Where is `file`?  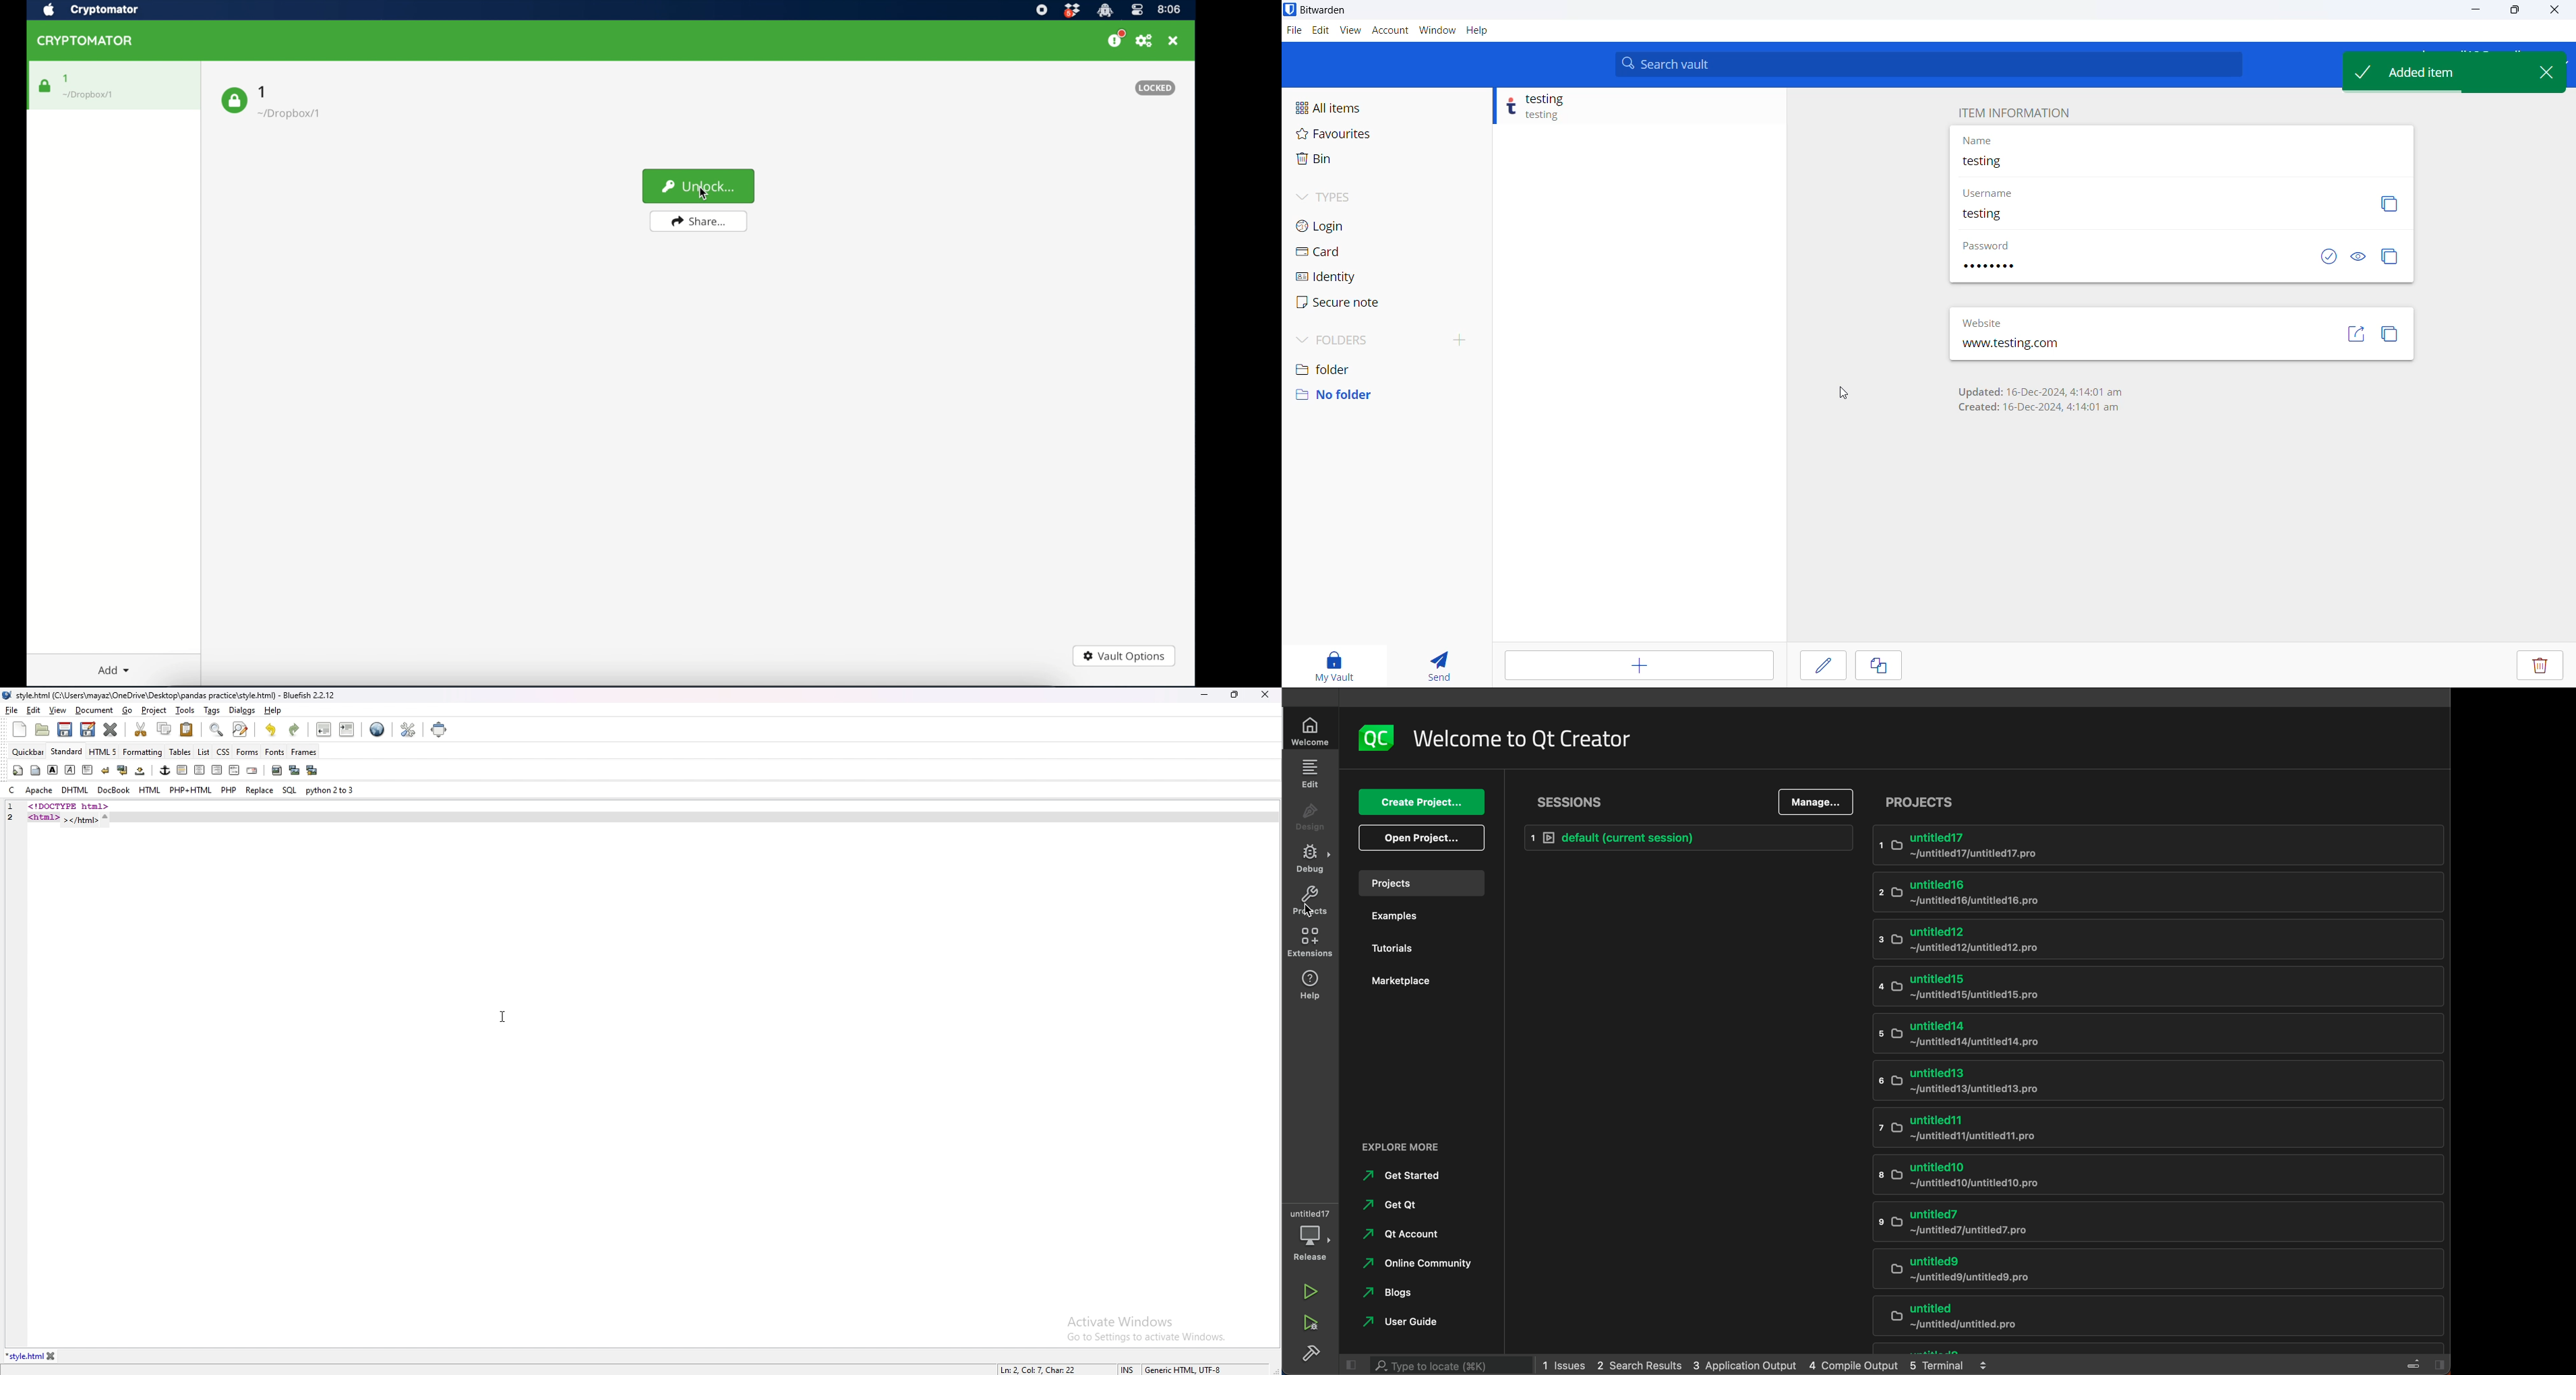
file is located at coordinates (12, 710).